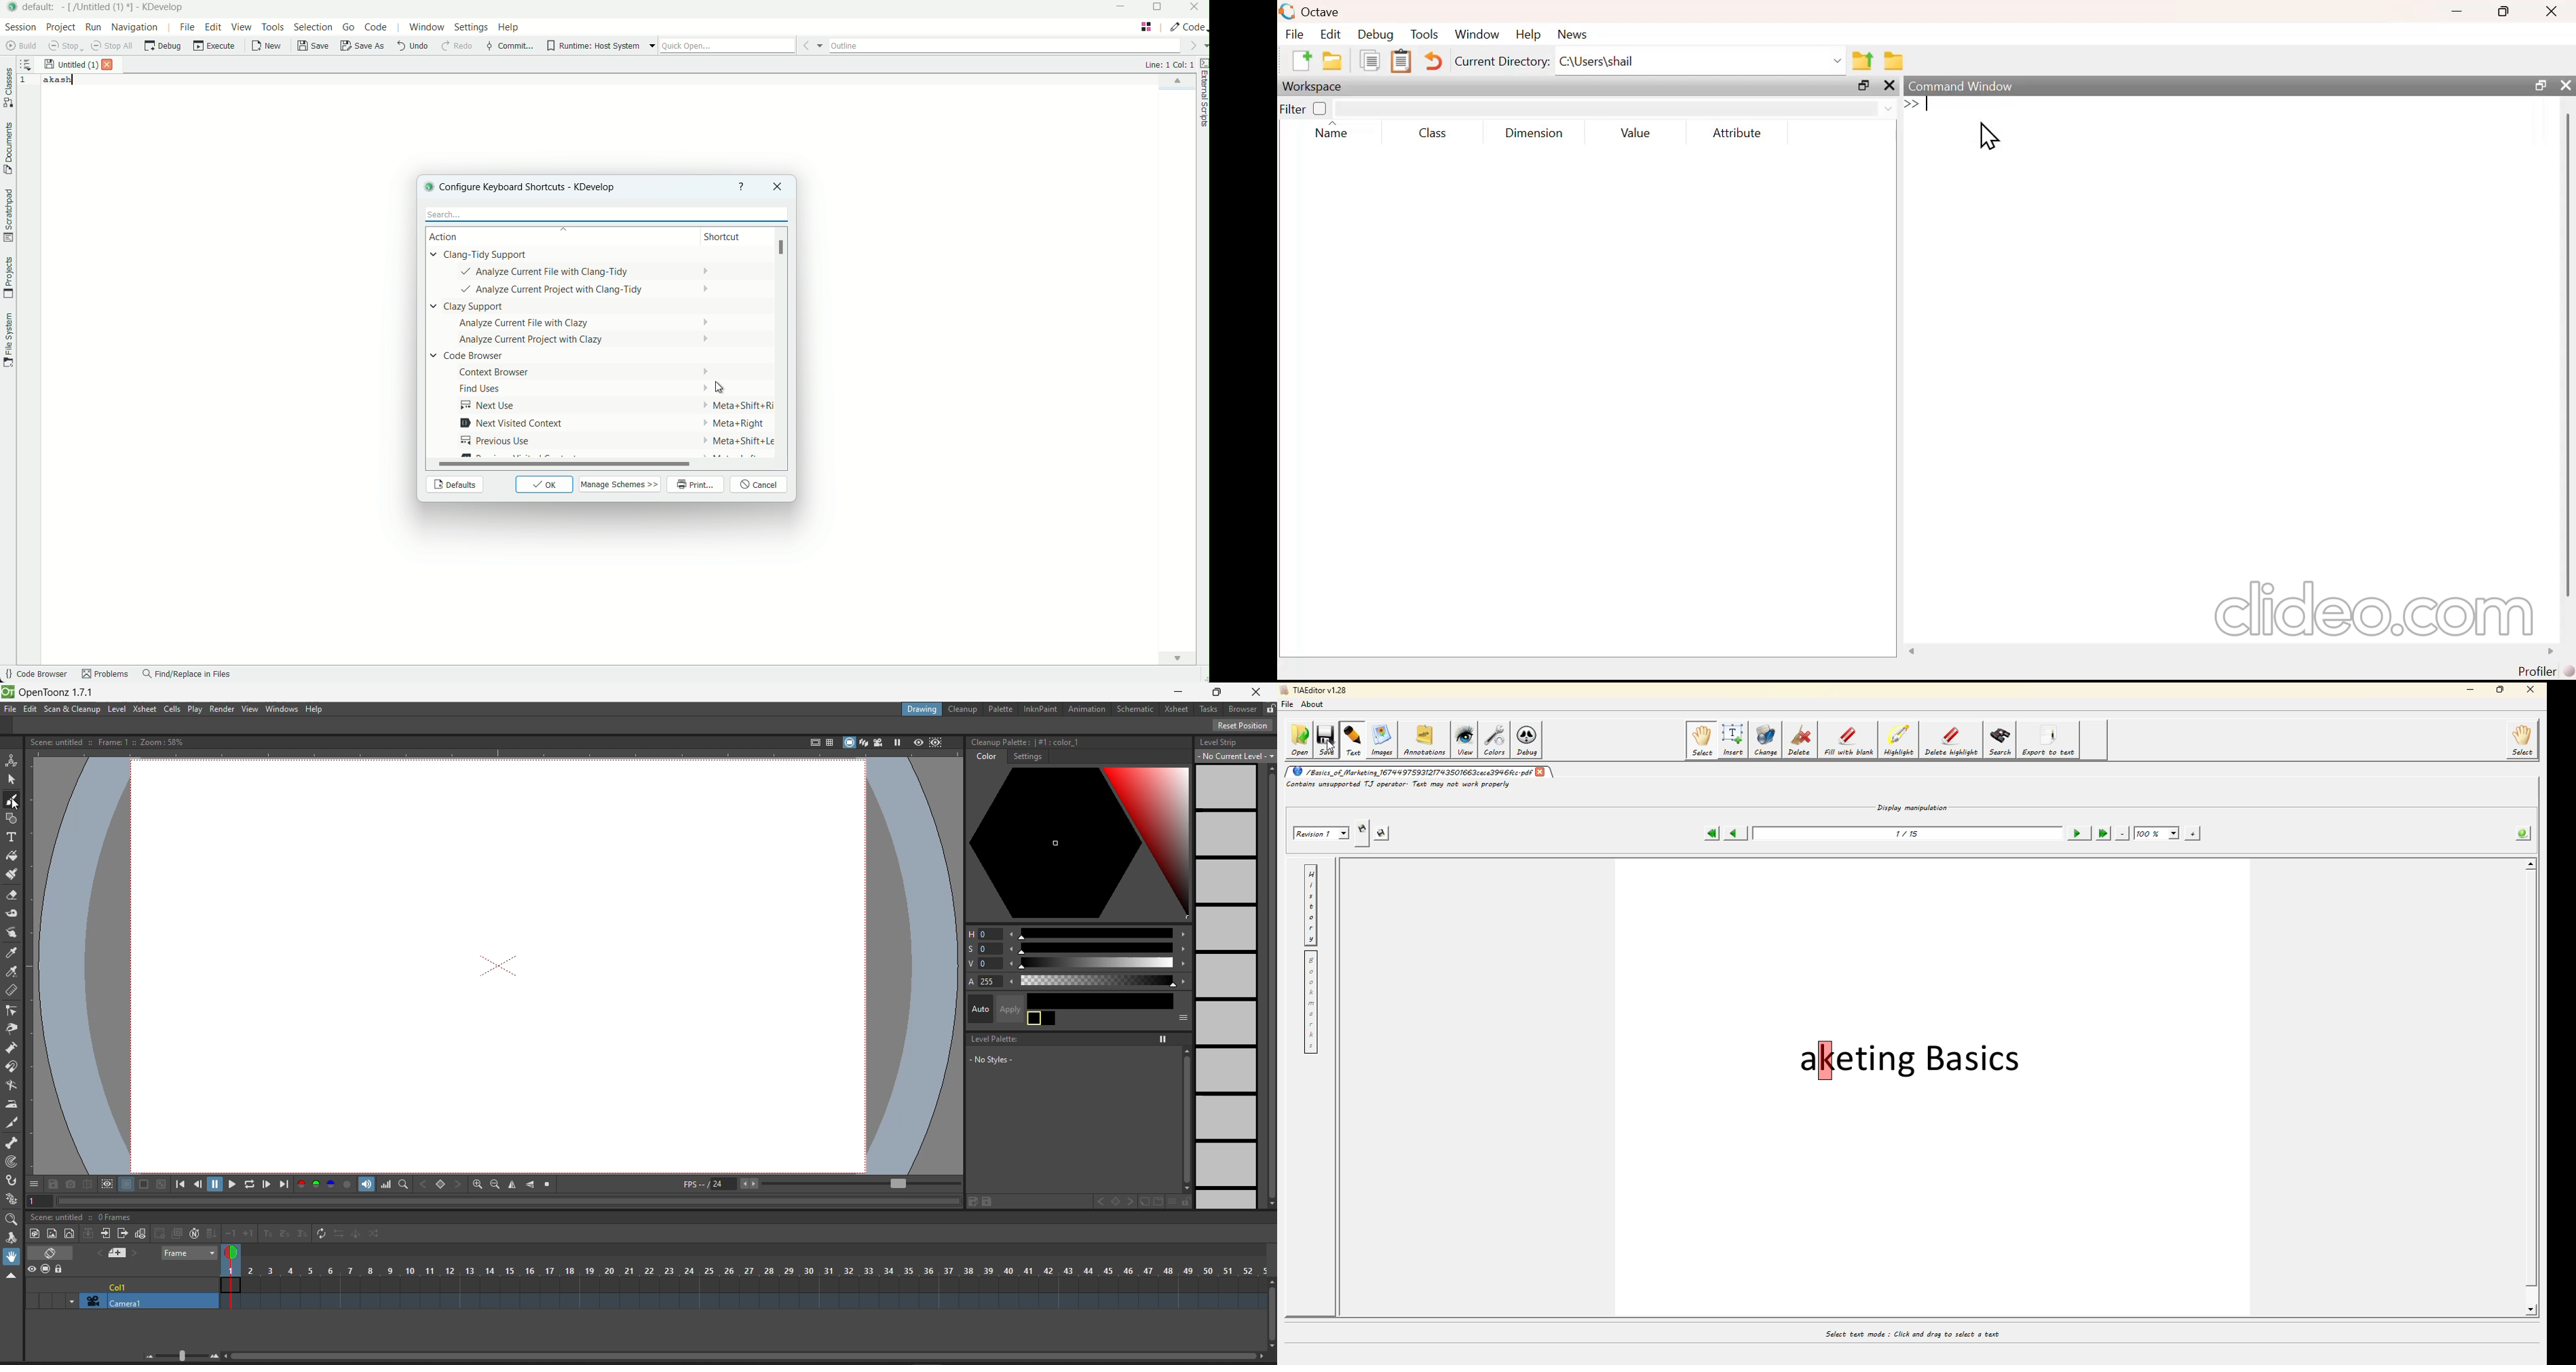 The height and width of the screenshot is (1372, 2576). What do you see at coordinates (1286, 11) in the screenshot?
I see `logo` at bounding box center [1286, 11].